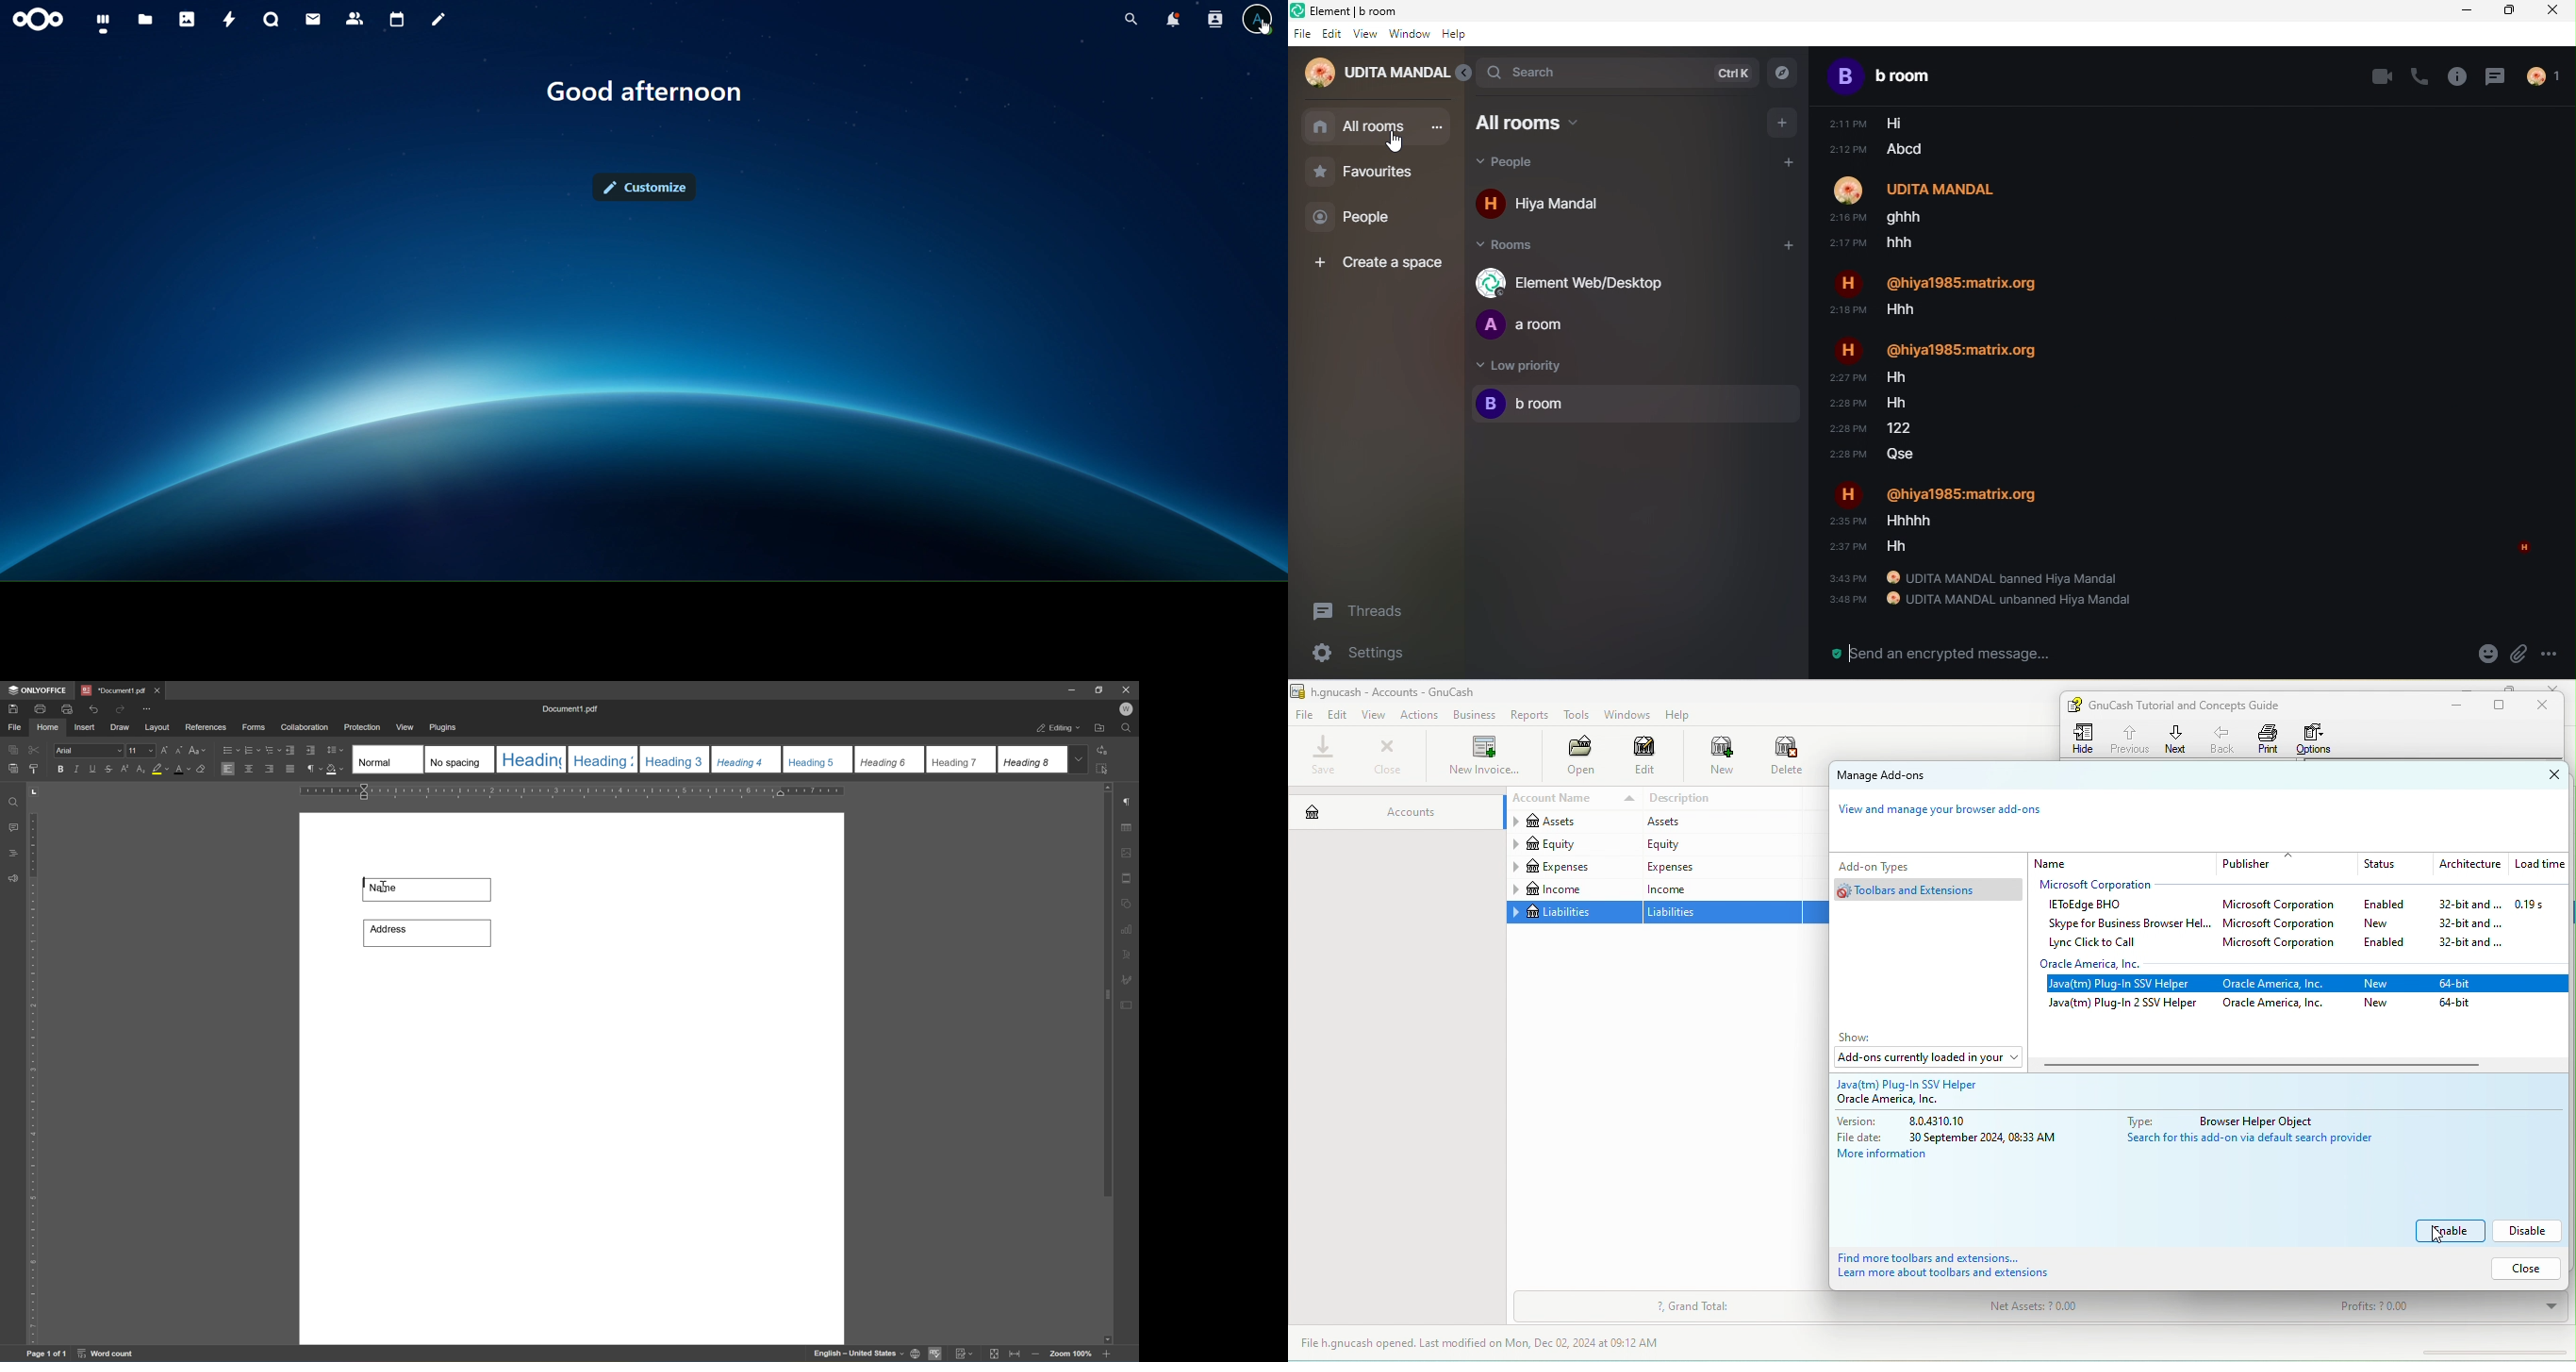 The width and height of the screenshot is (2576, 1372). Describe the element at coordinates (2506, 688) in the screenshot. I see `maximize` at that location.